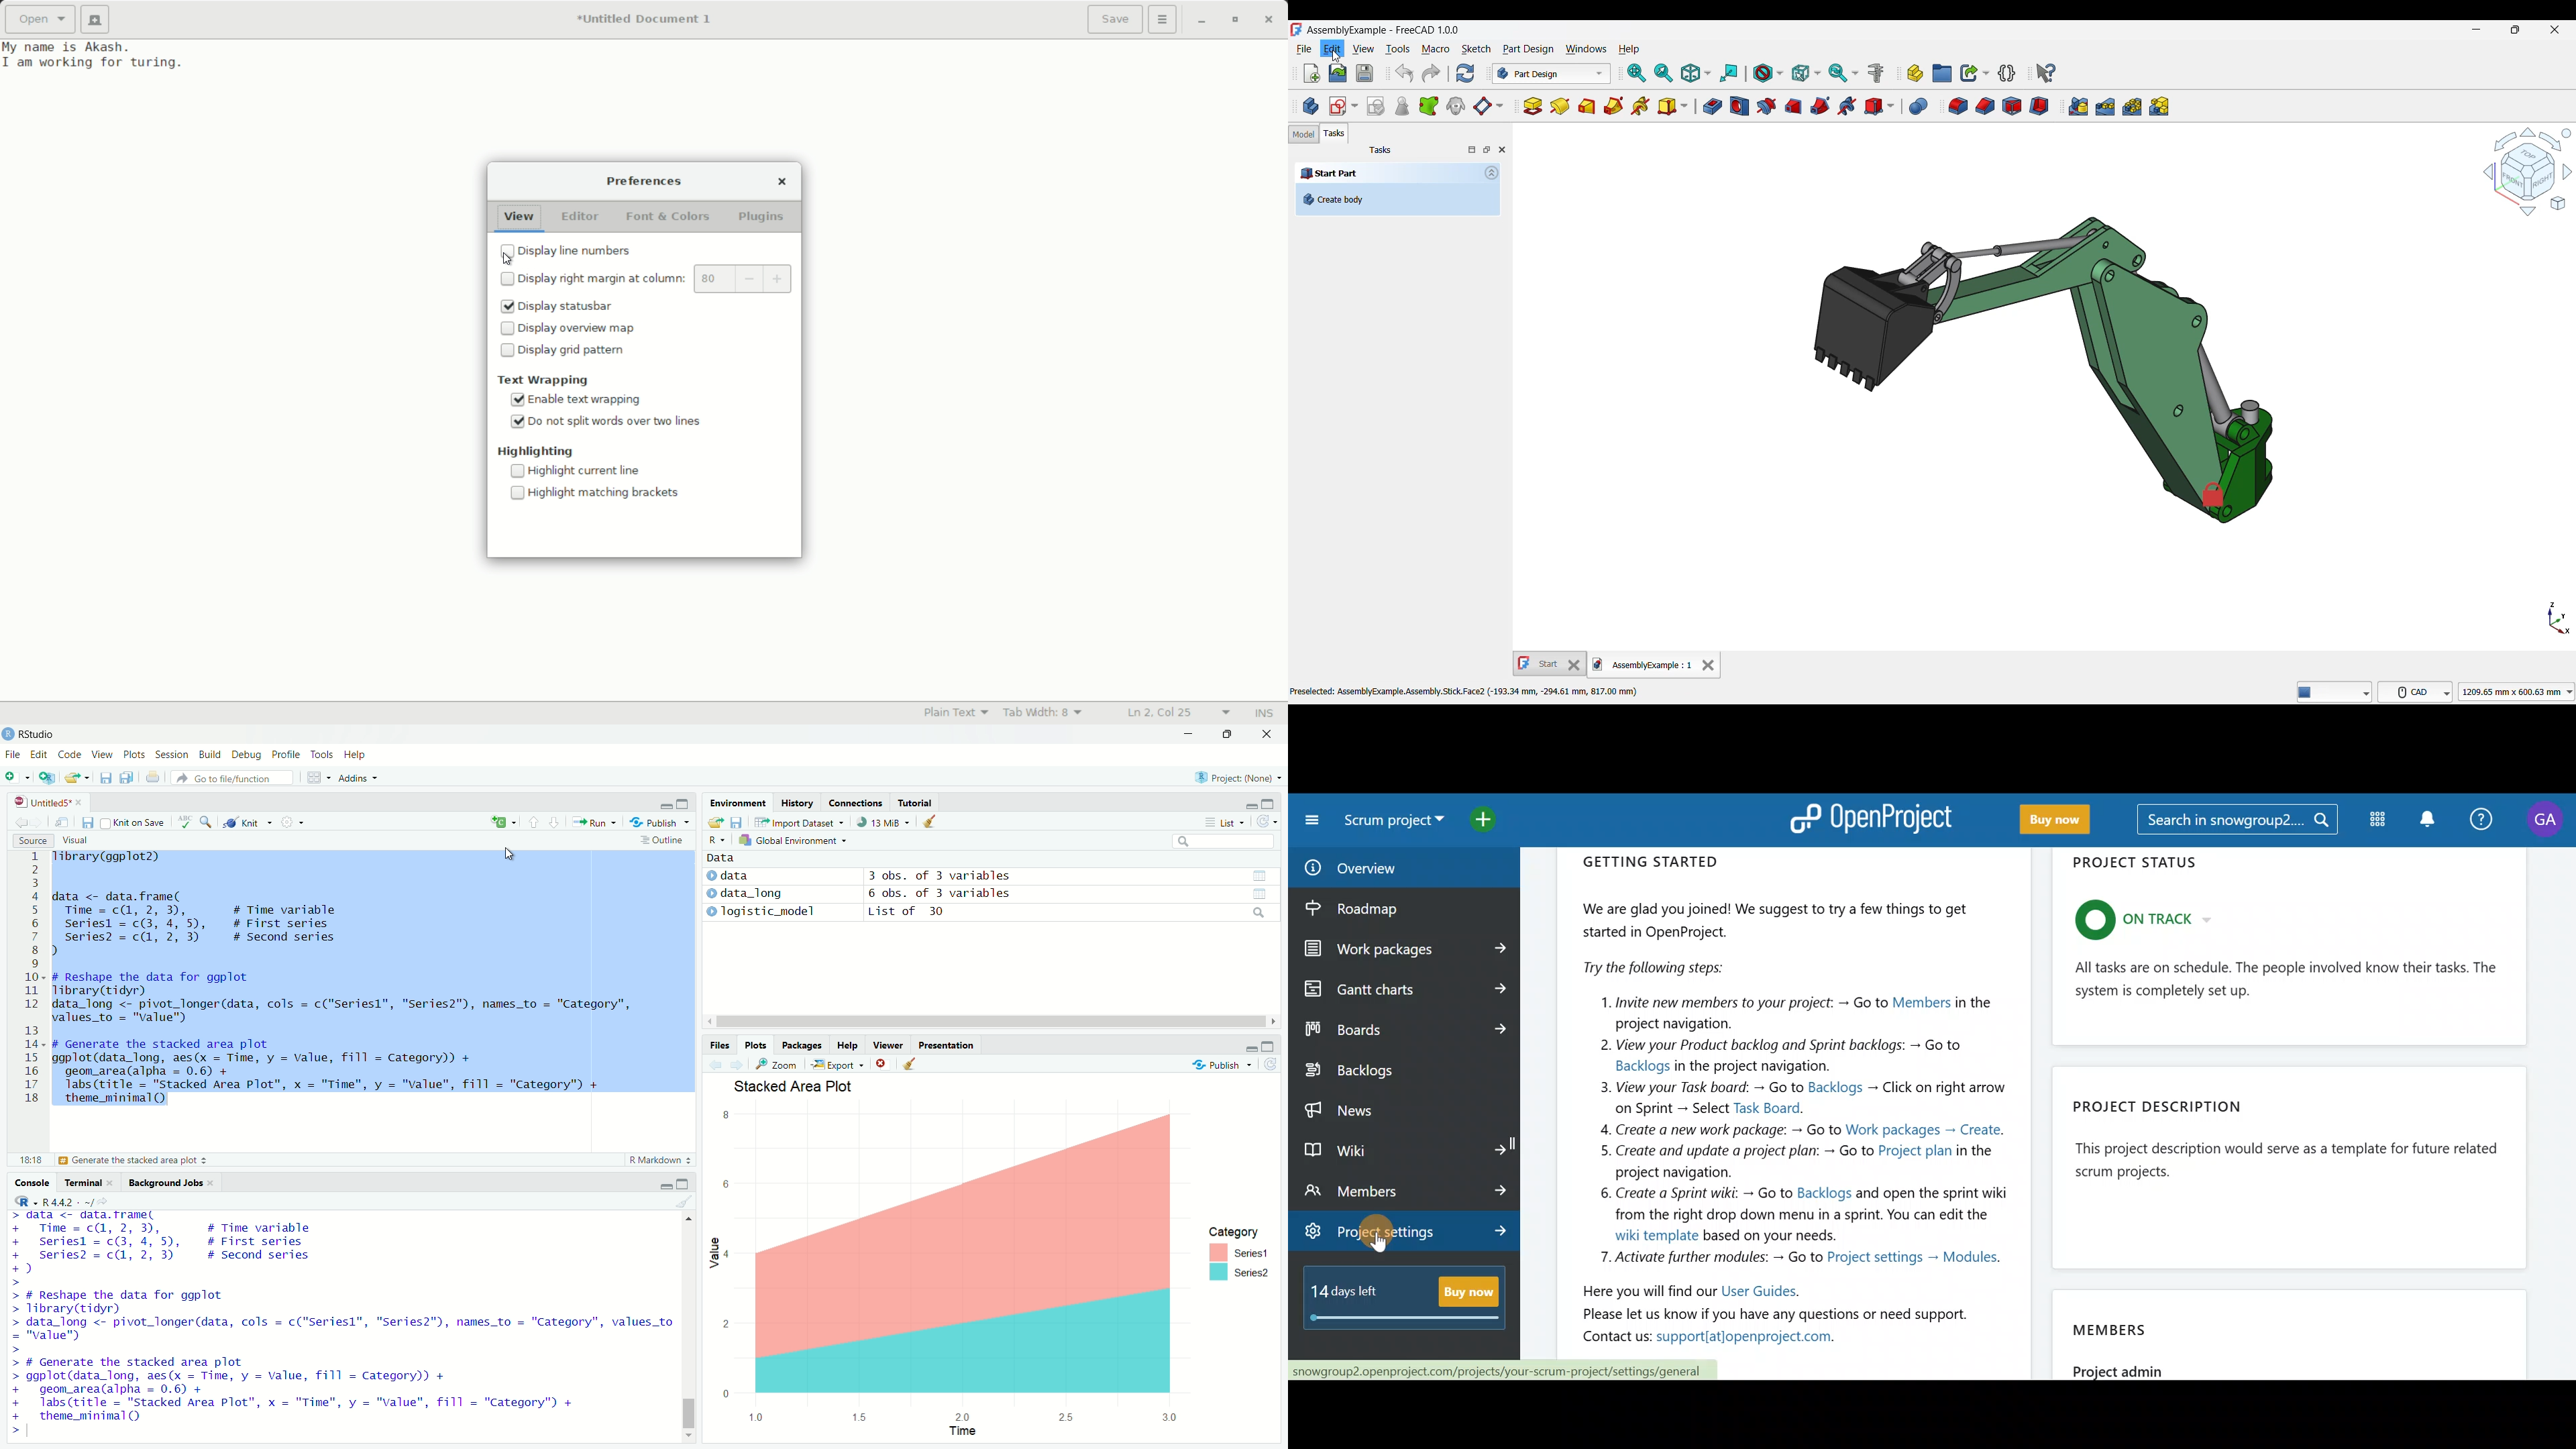  Describe the element at coordinates (39, 754) in the screenshot. I see `Edit` at that location.